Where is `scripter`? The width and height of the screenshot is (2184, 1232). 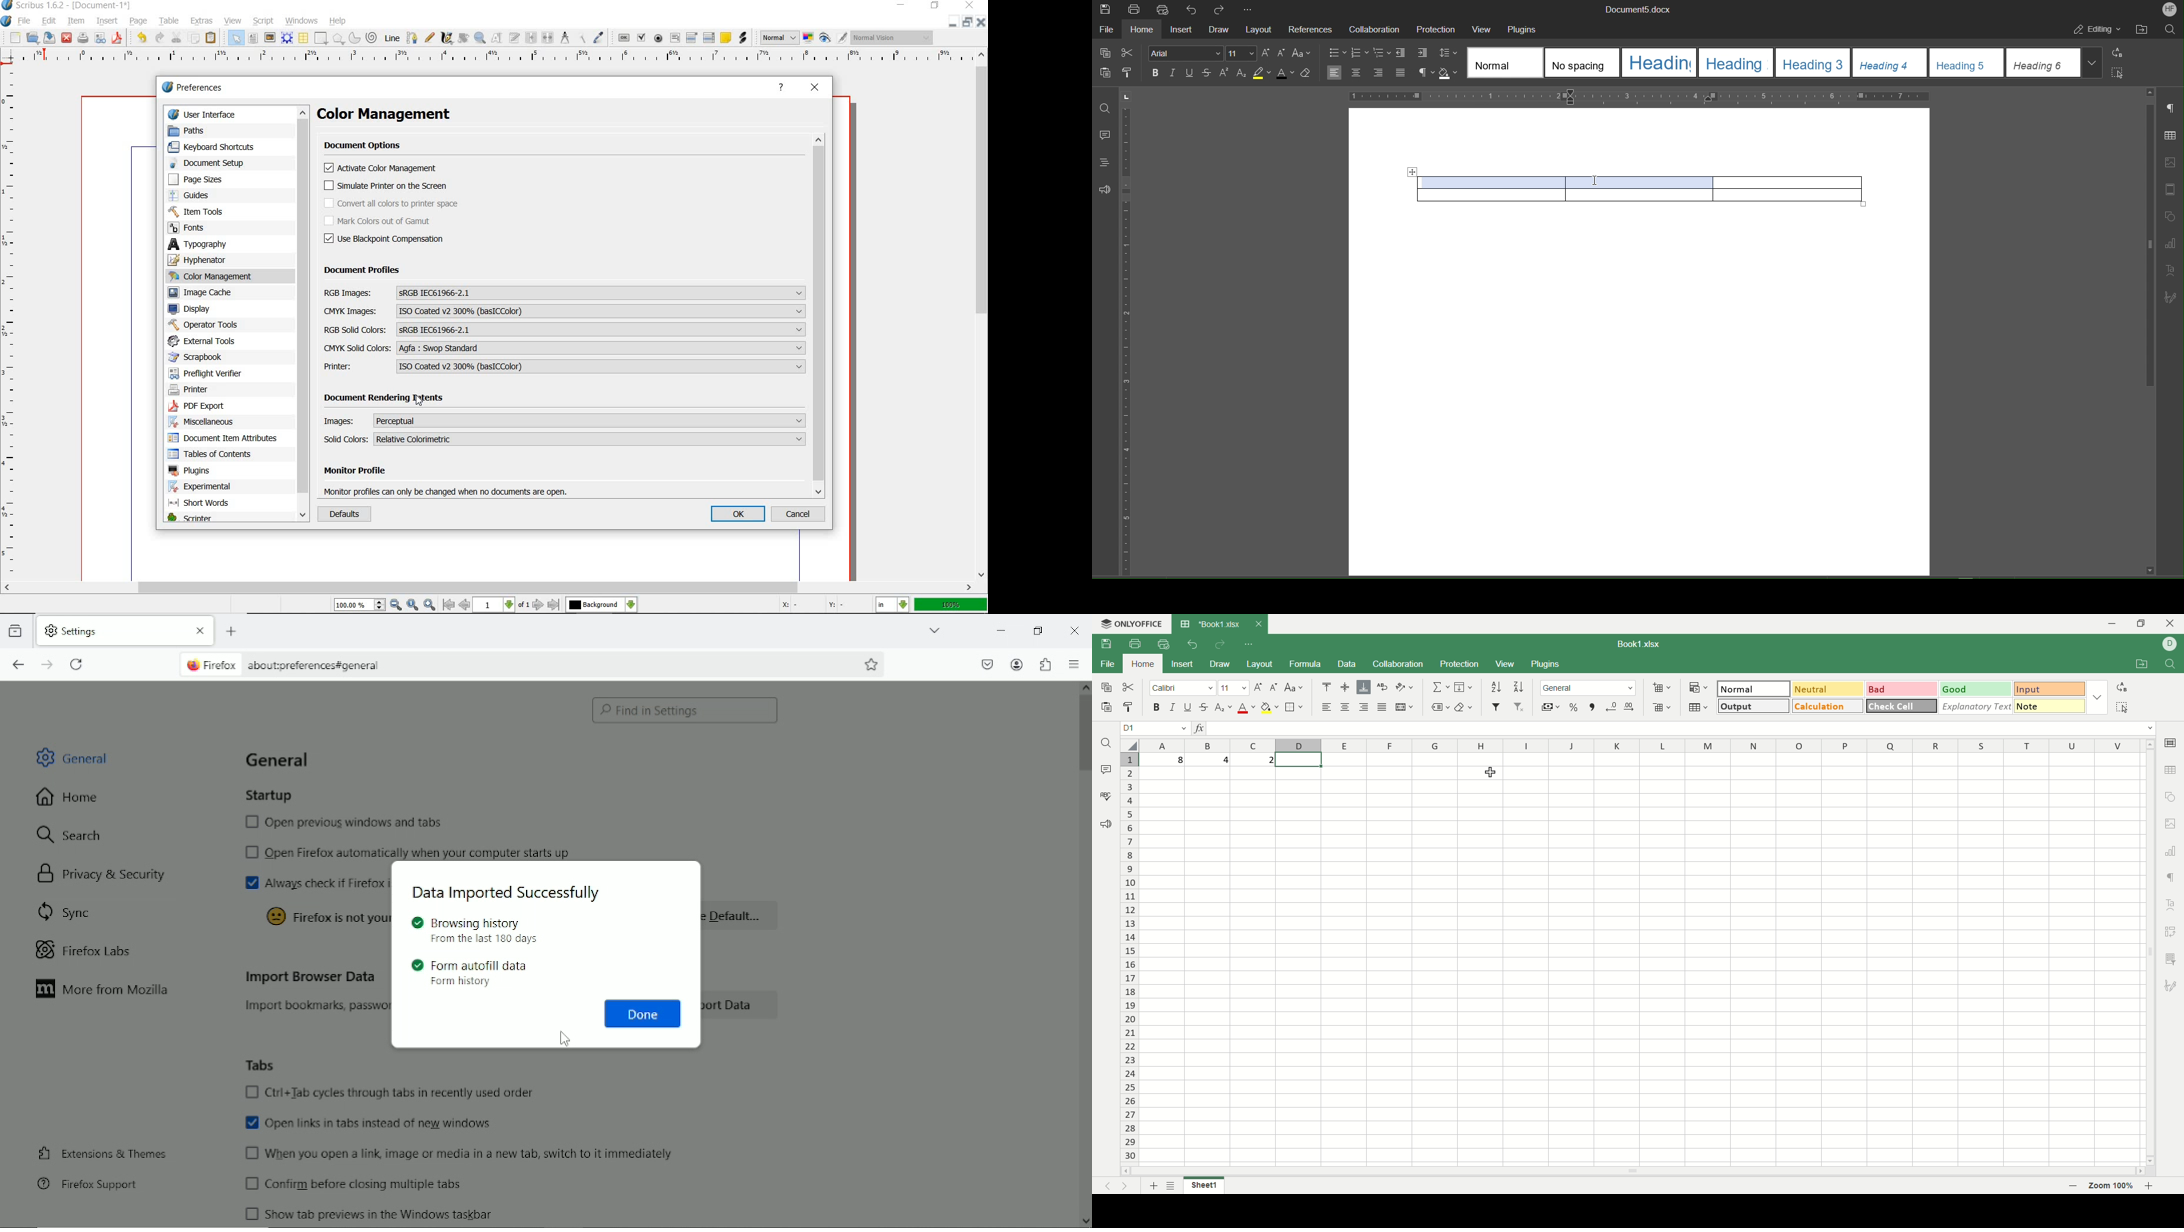
scripter is located at coordinates (203, 518).